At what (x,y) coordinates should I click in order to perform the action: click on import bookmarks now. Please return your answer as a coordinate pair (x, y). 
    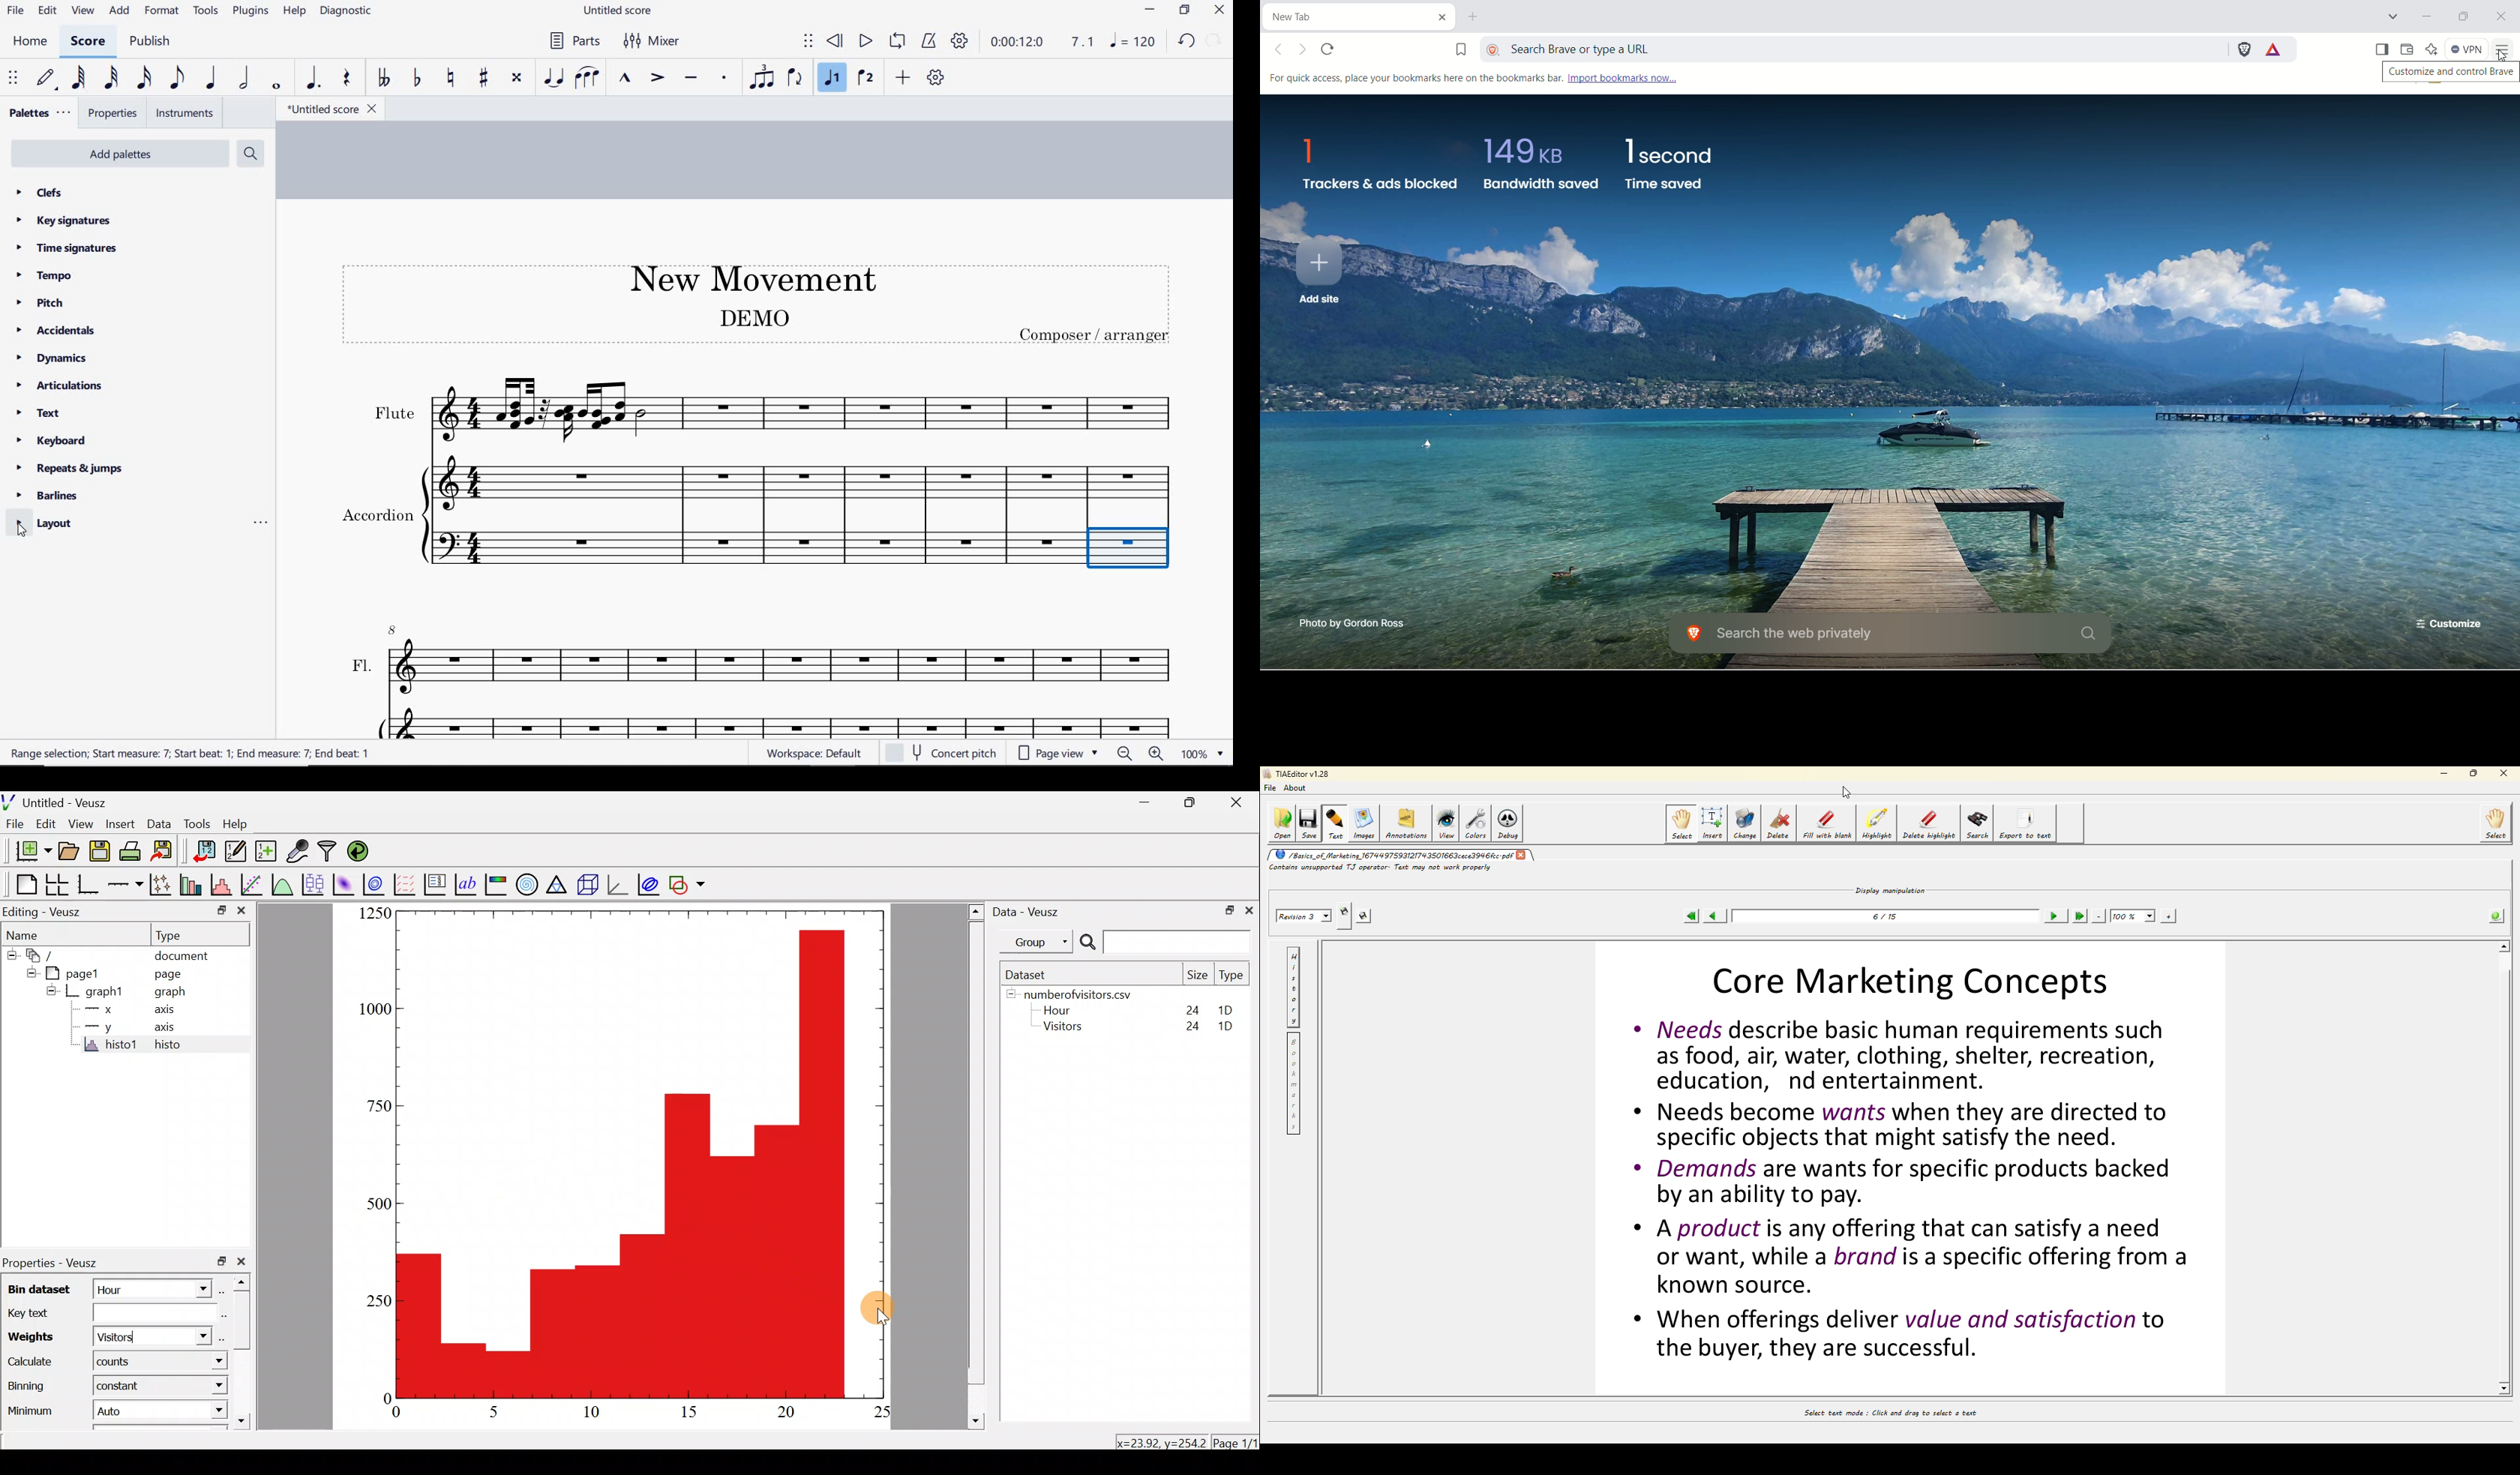
    Looking at the image, I should click on (1622, 79).